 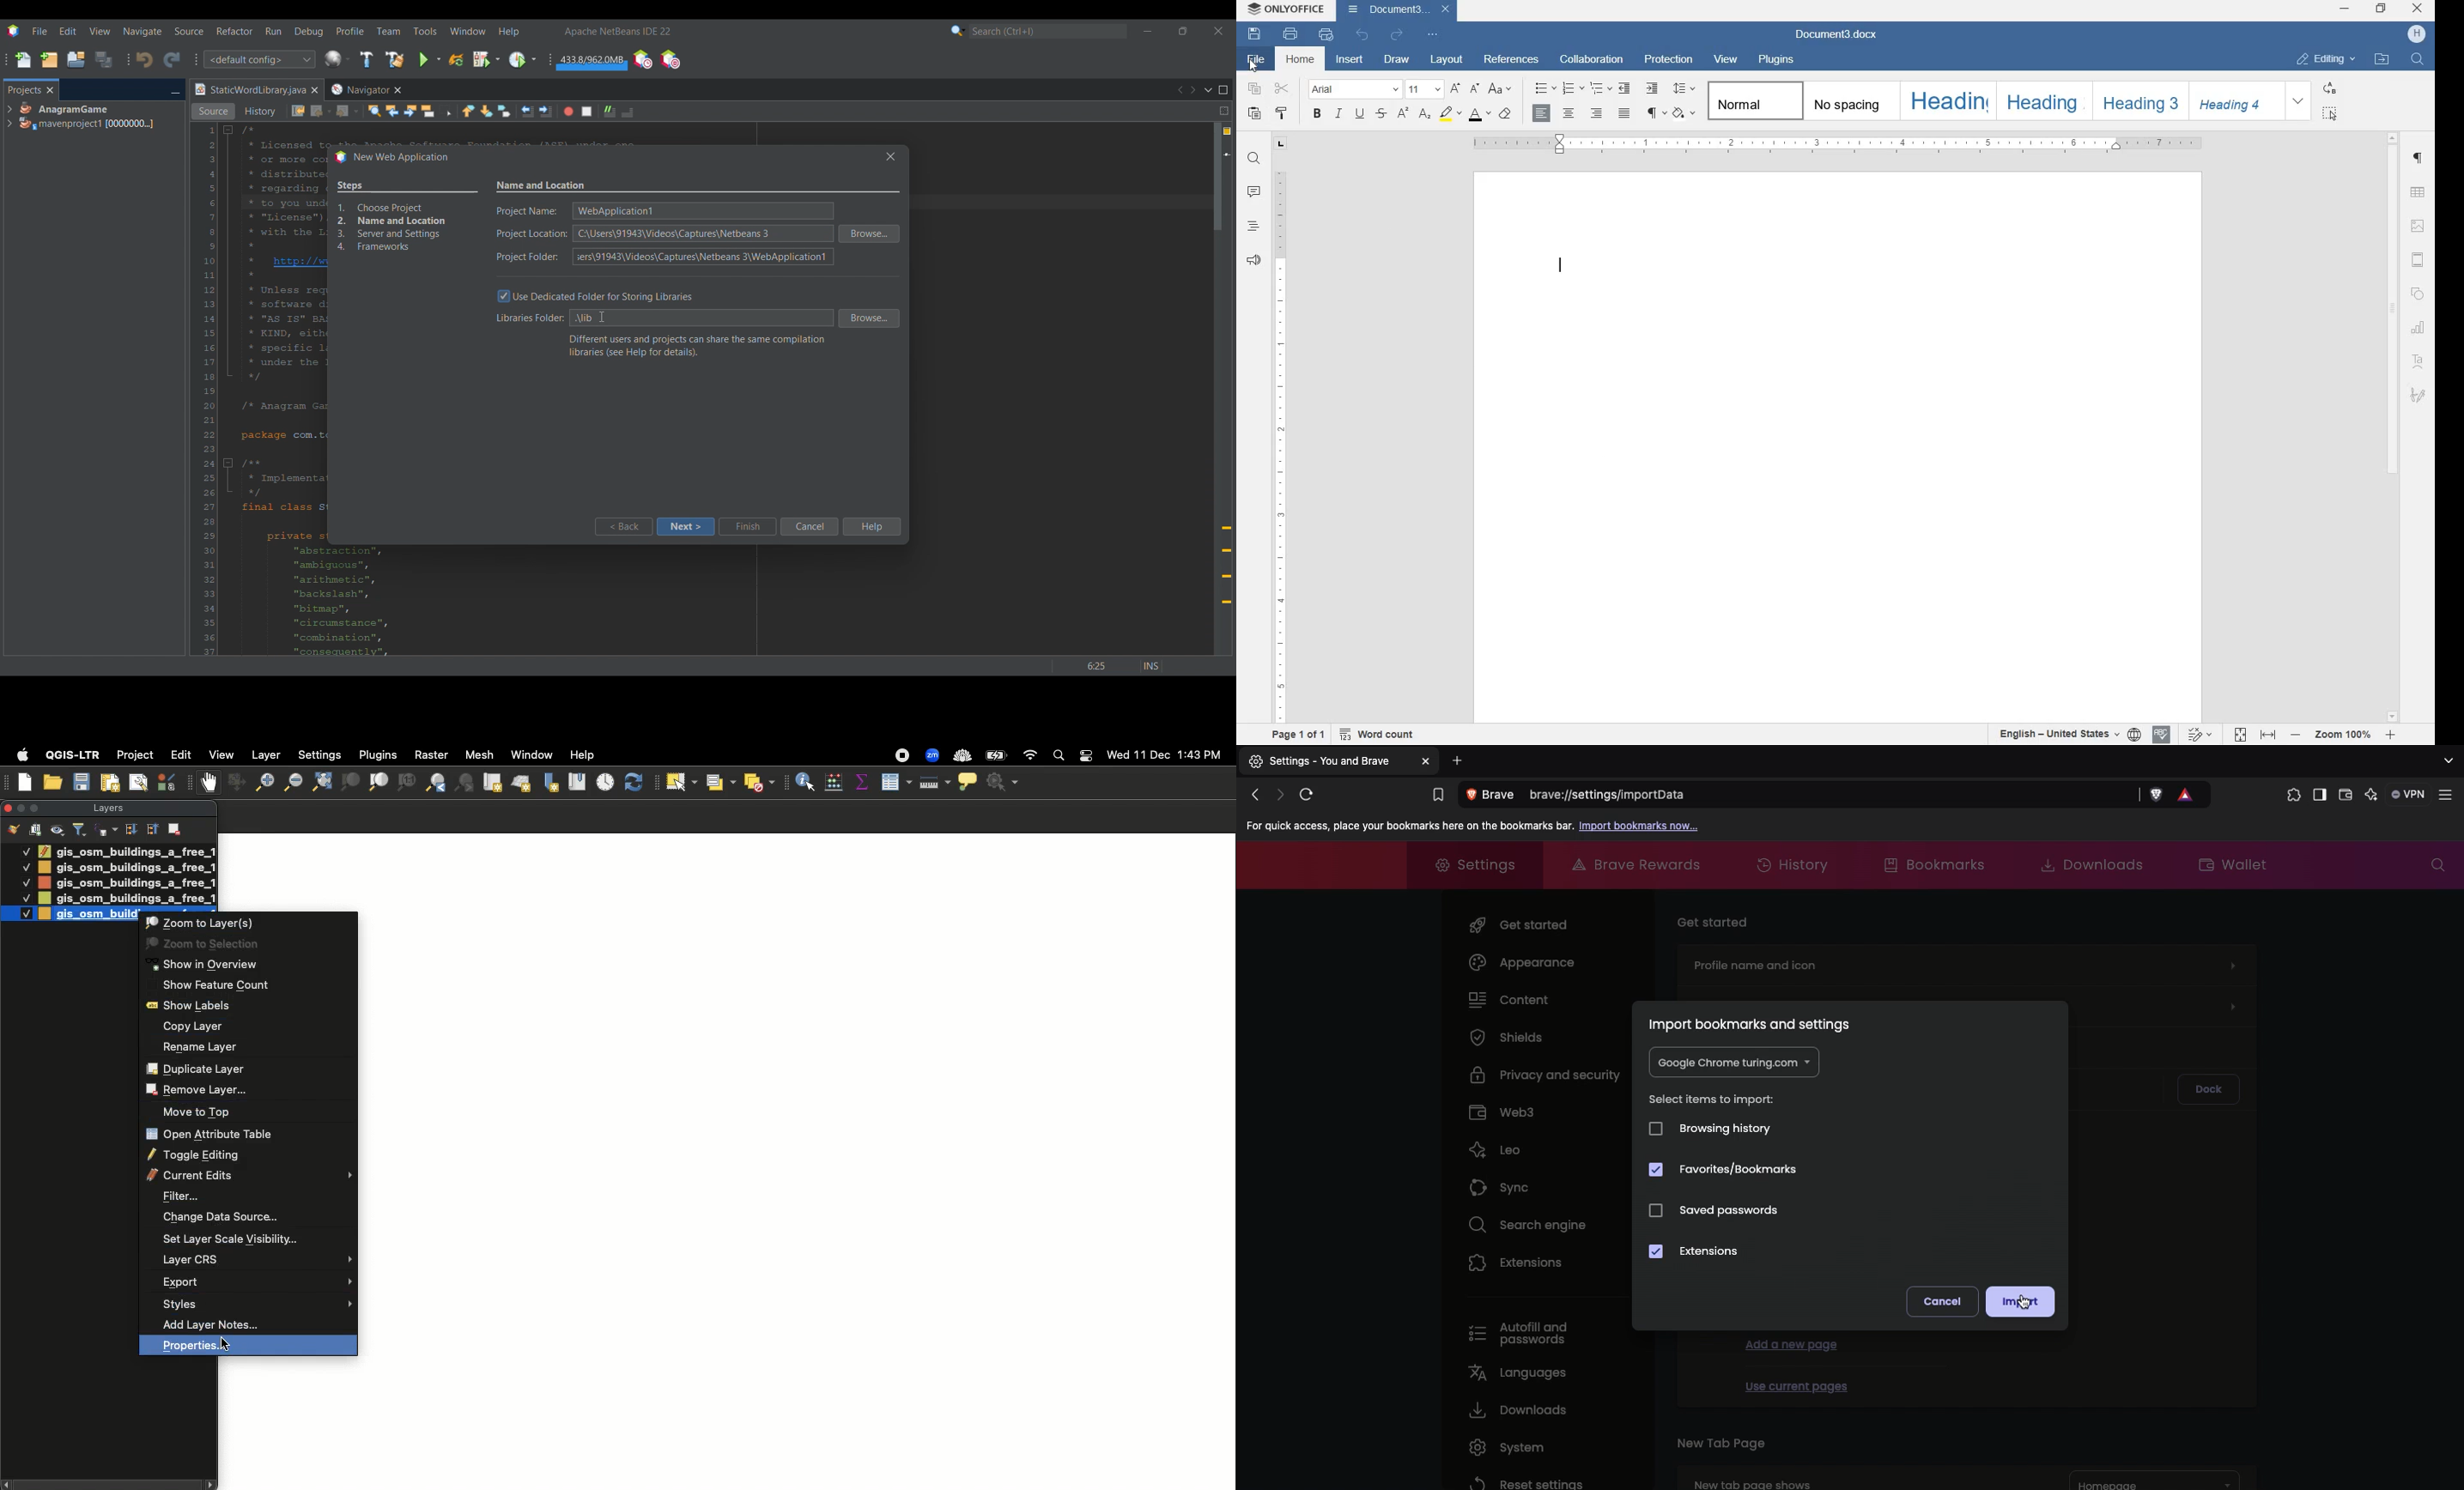 What do you see at coordinates (1559, 268) in the screenshot?
I see `editor` at bounding box center [1559, 268].